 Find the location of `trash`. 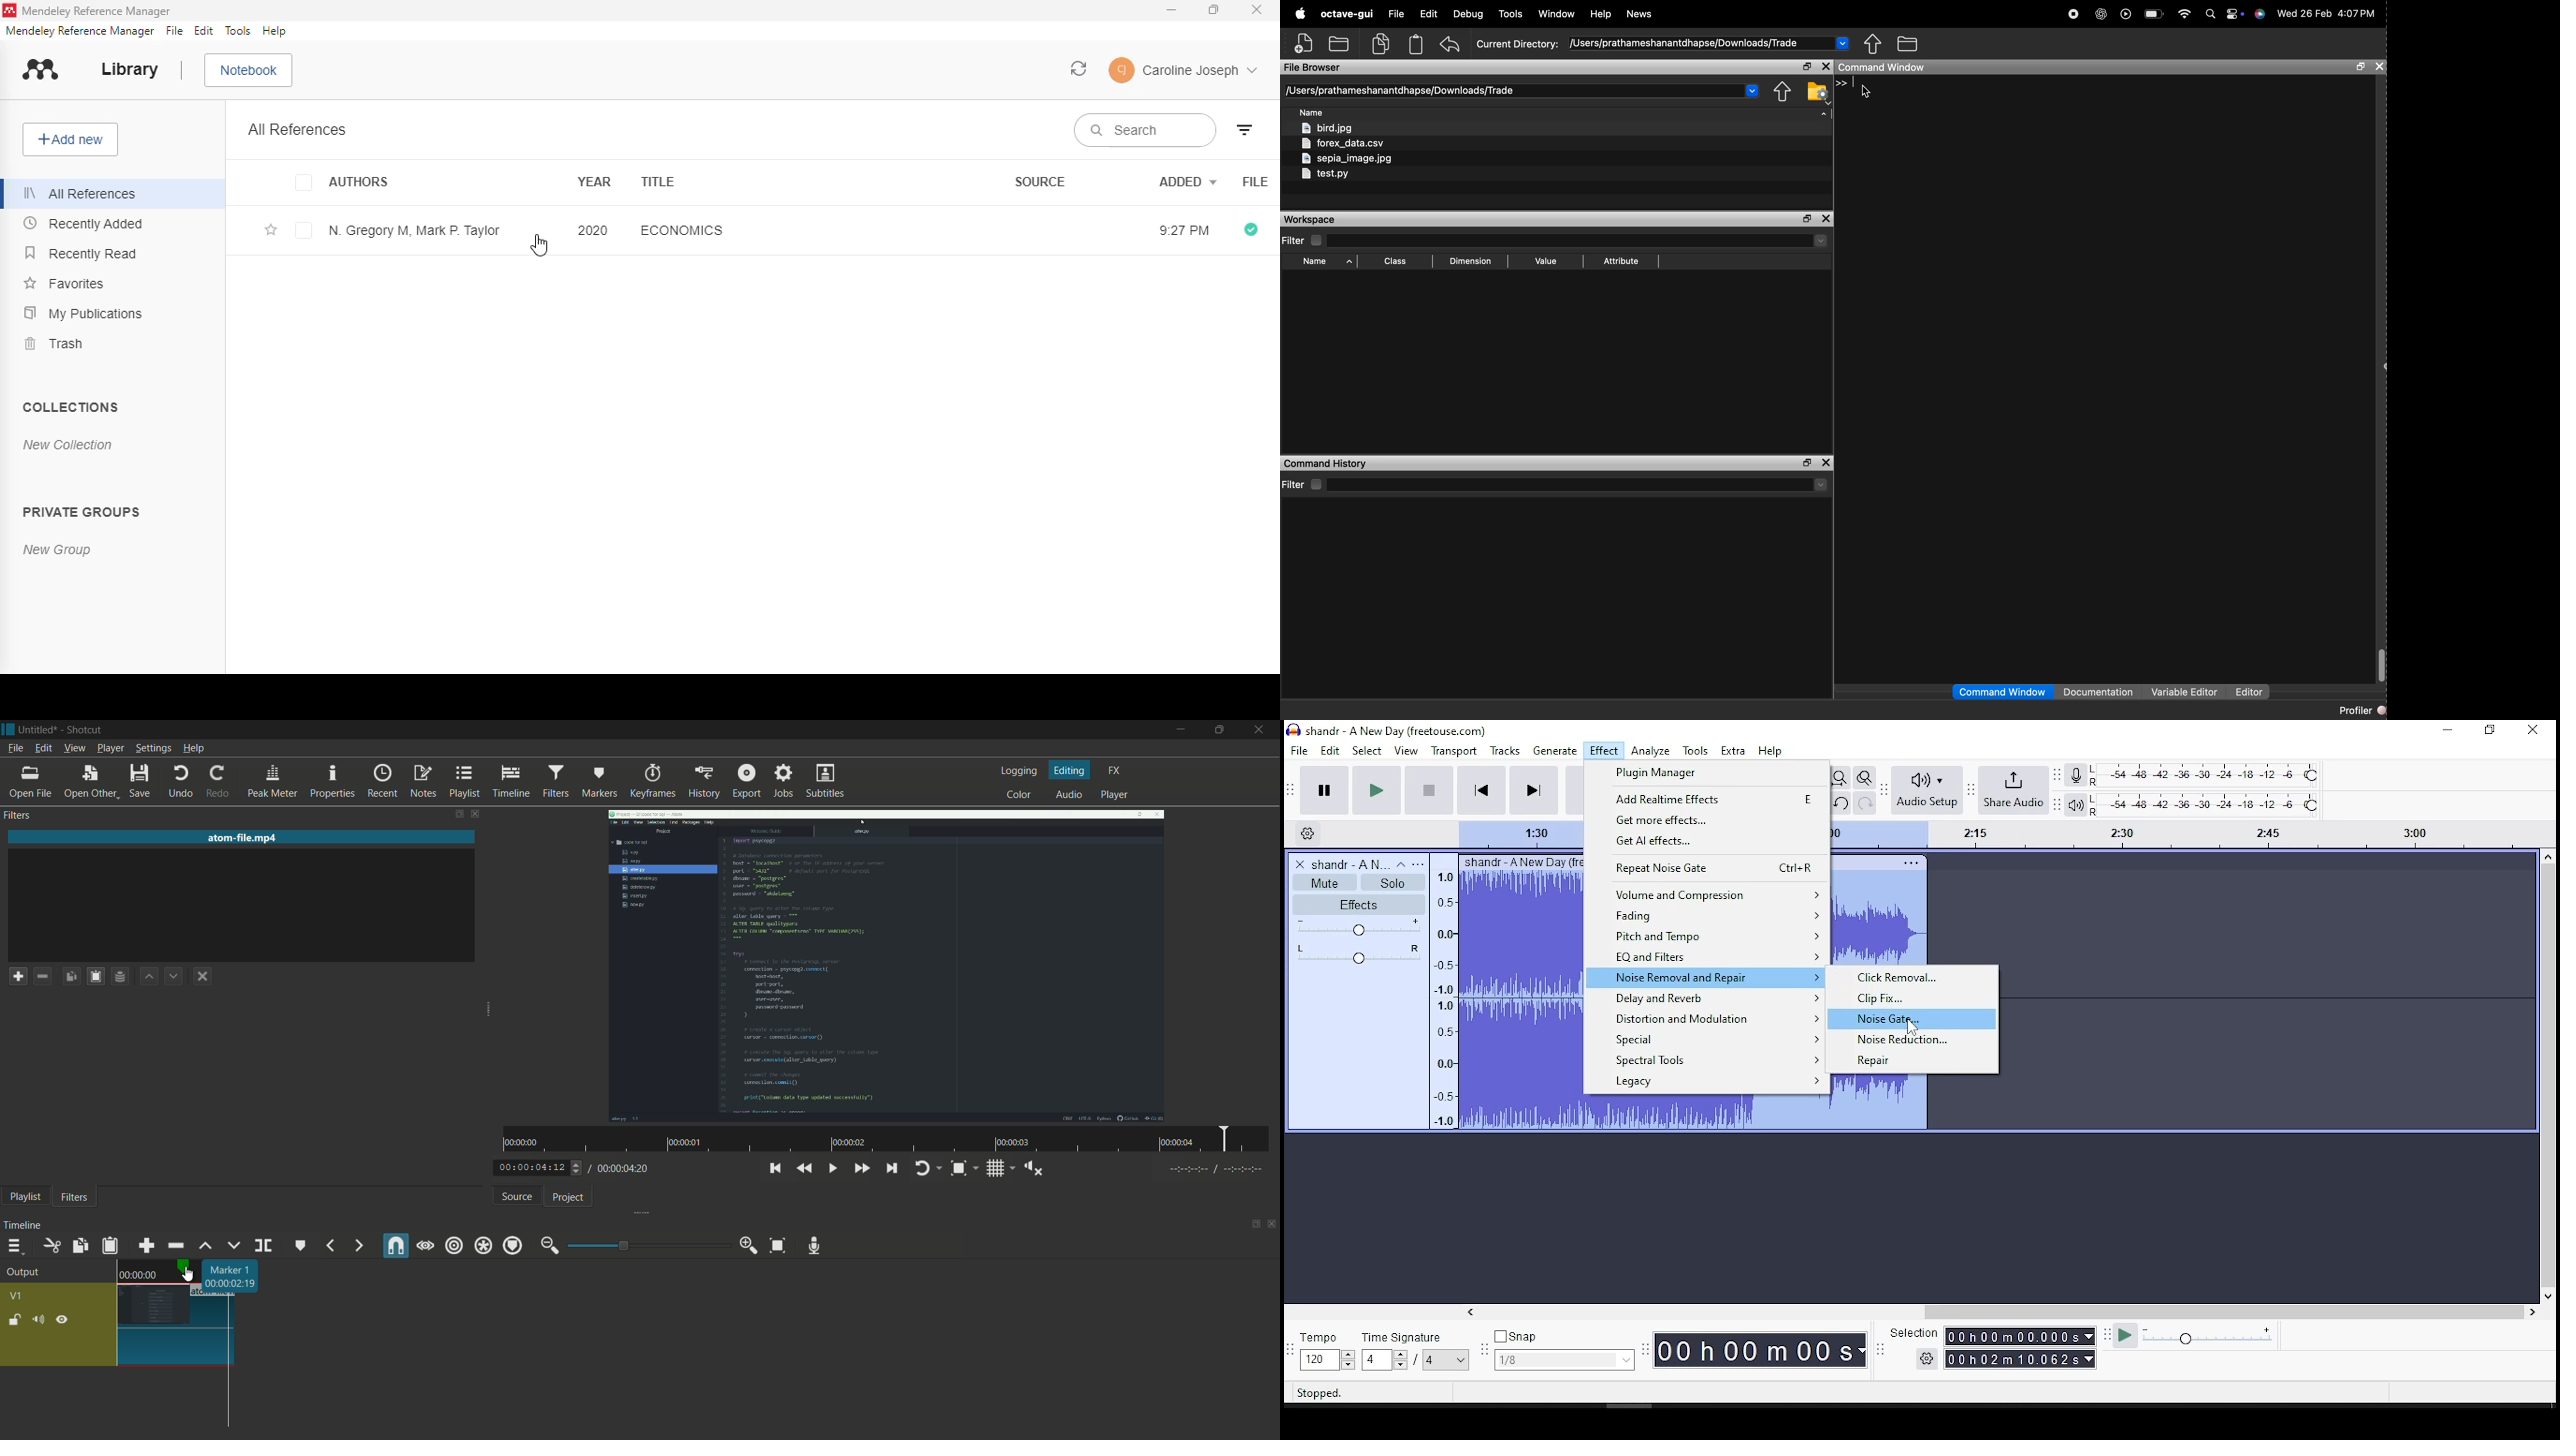

trash is located at coordinates (53, 344).